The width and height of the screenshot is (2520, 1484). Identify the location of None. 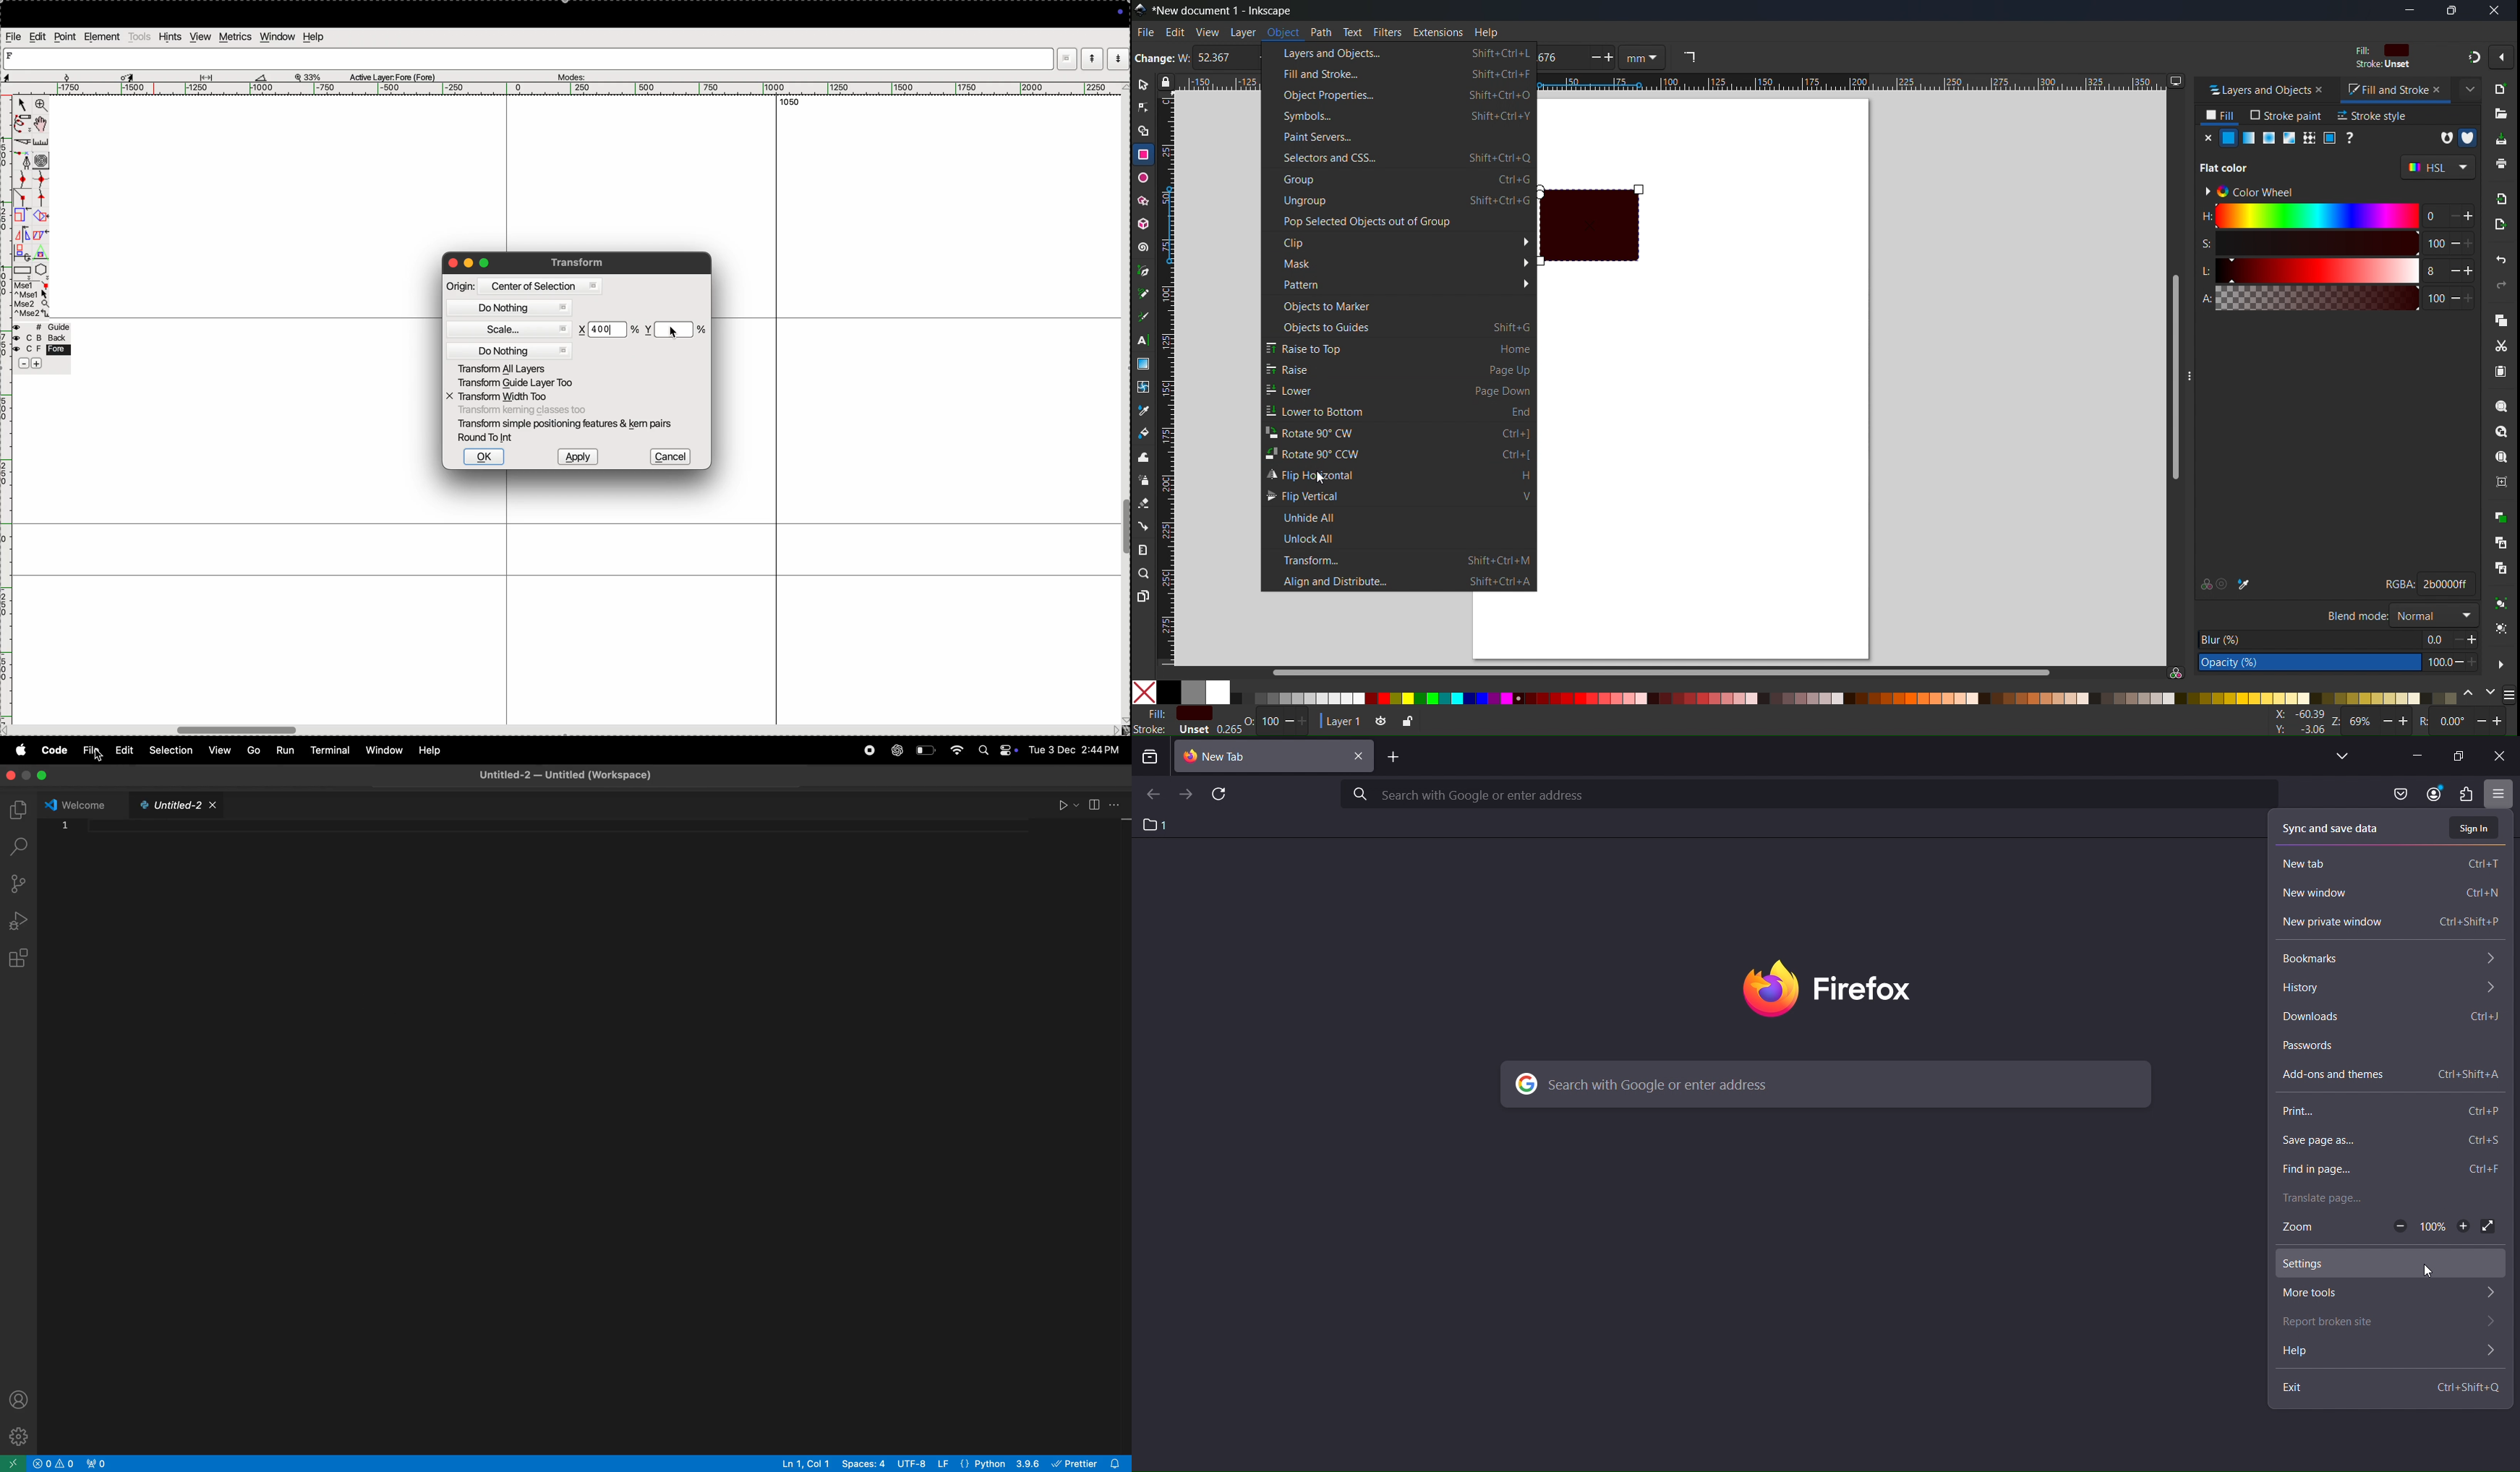
(1144, 692).